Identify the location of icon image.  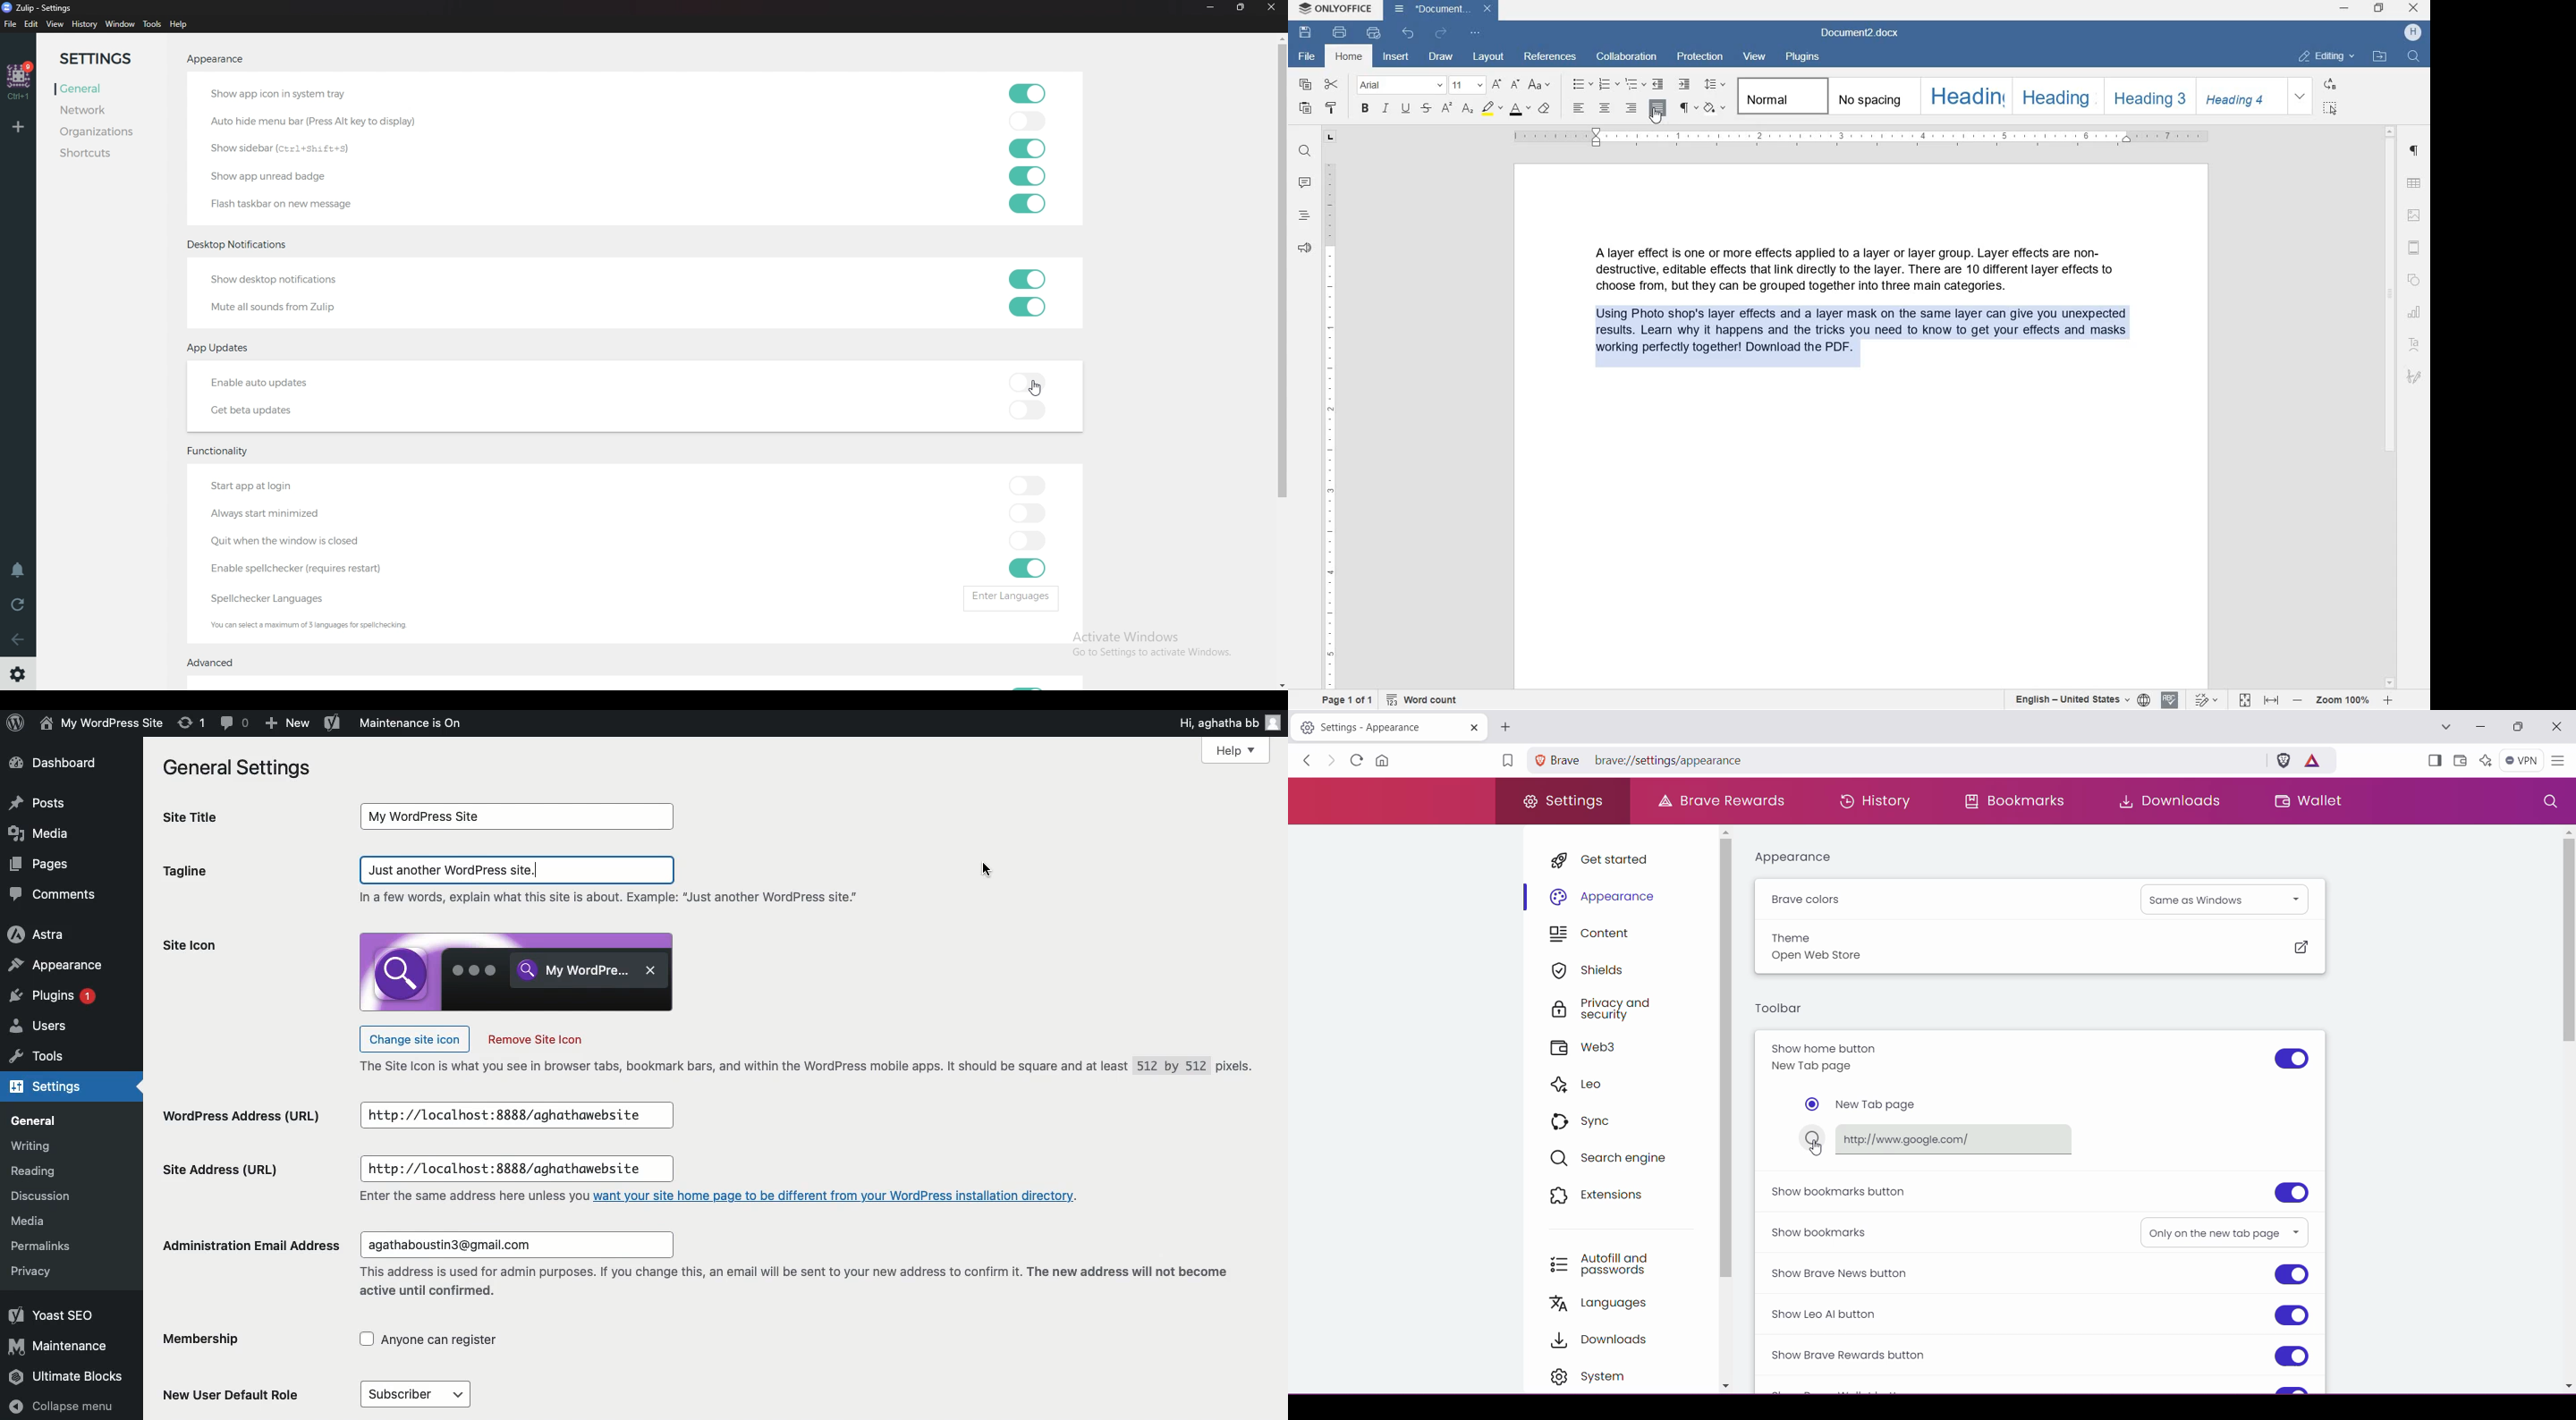
(516, 971).